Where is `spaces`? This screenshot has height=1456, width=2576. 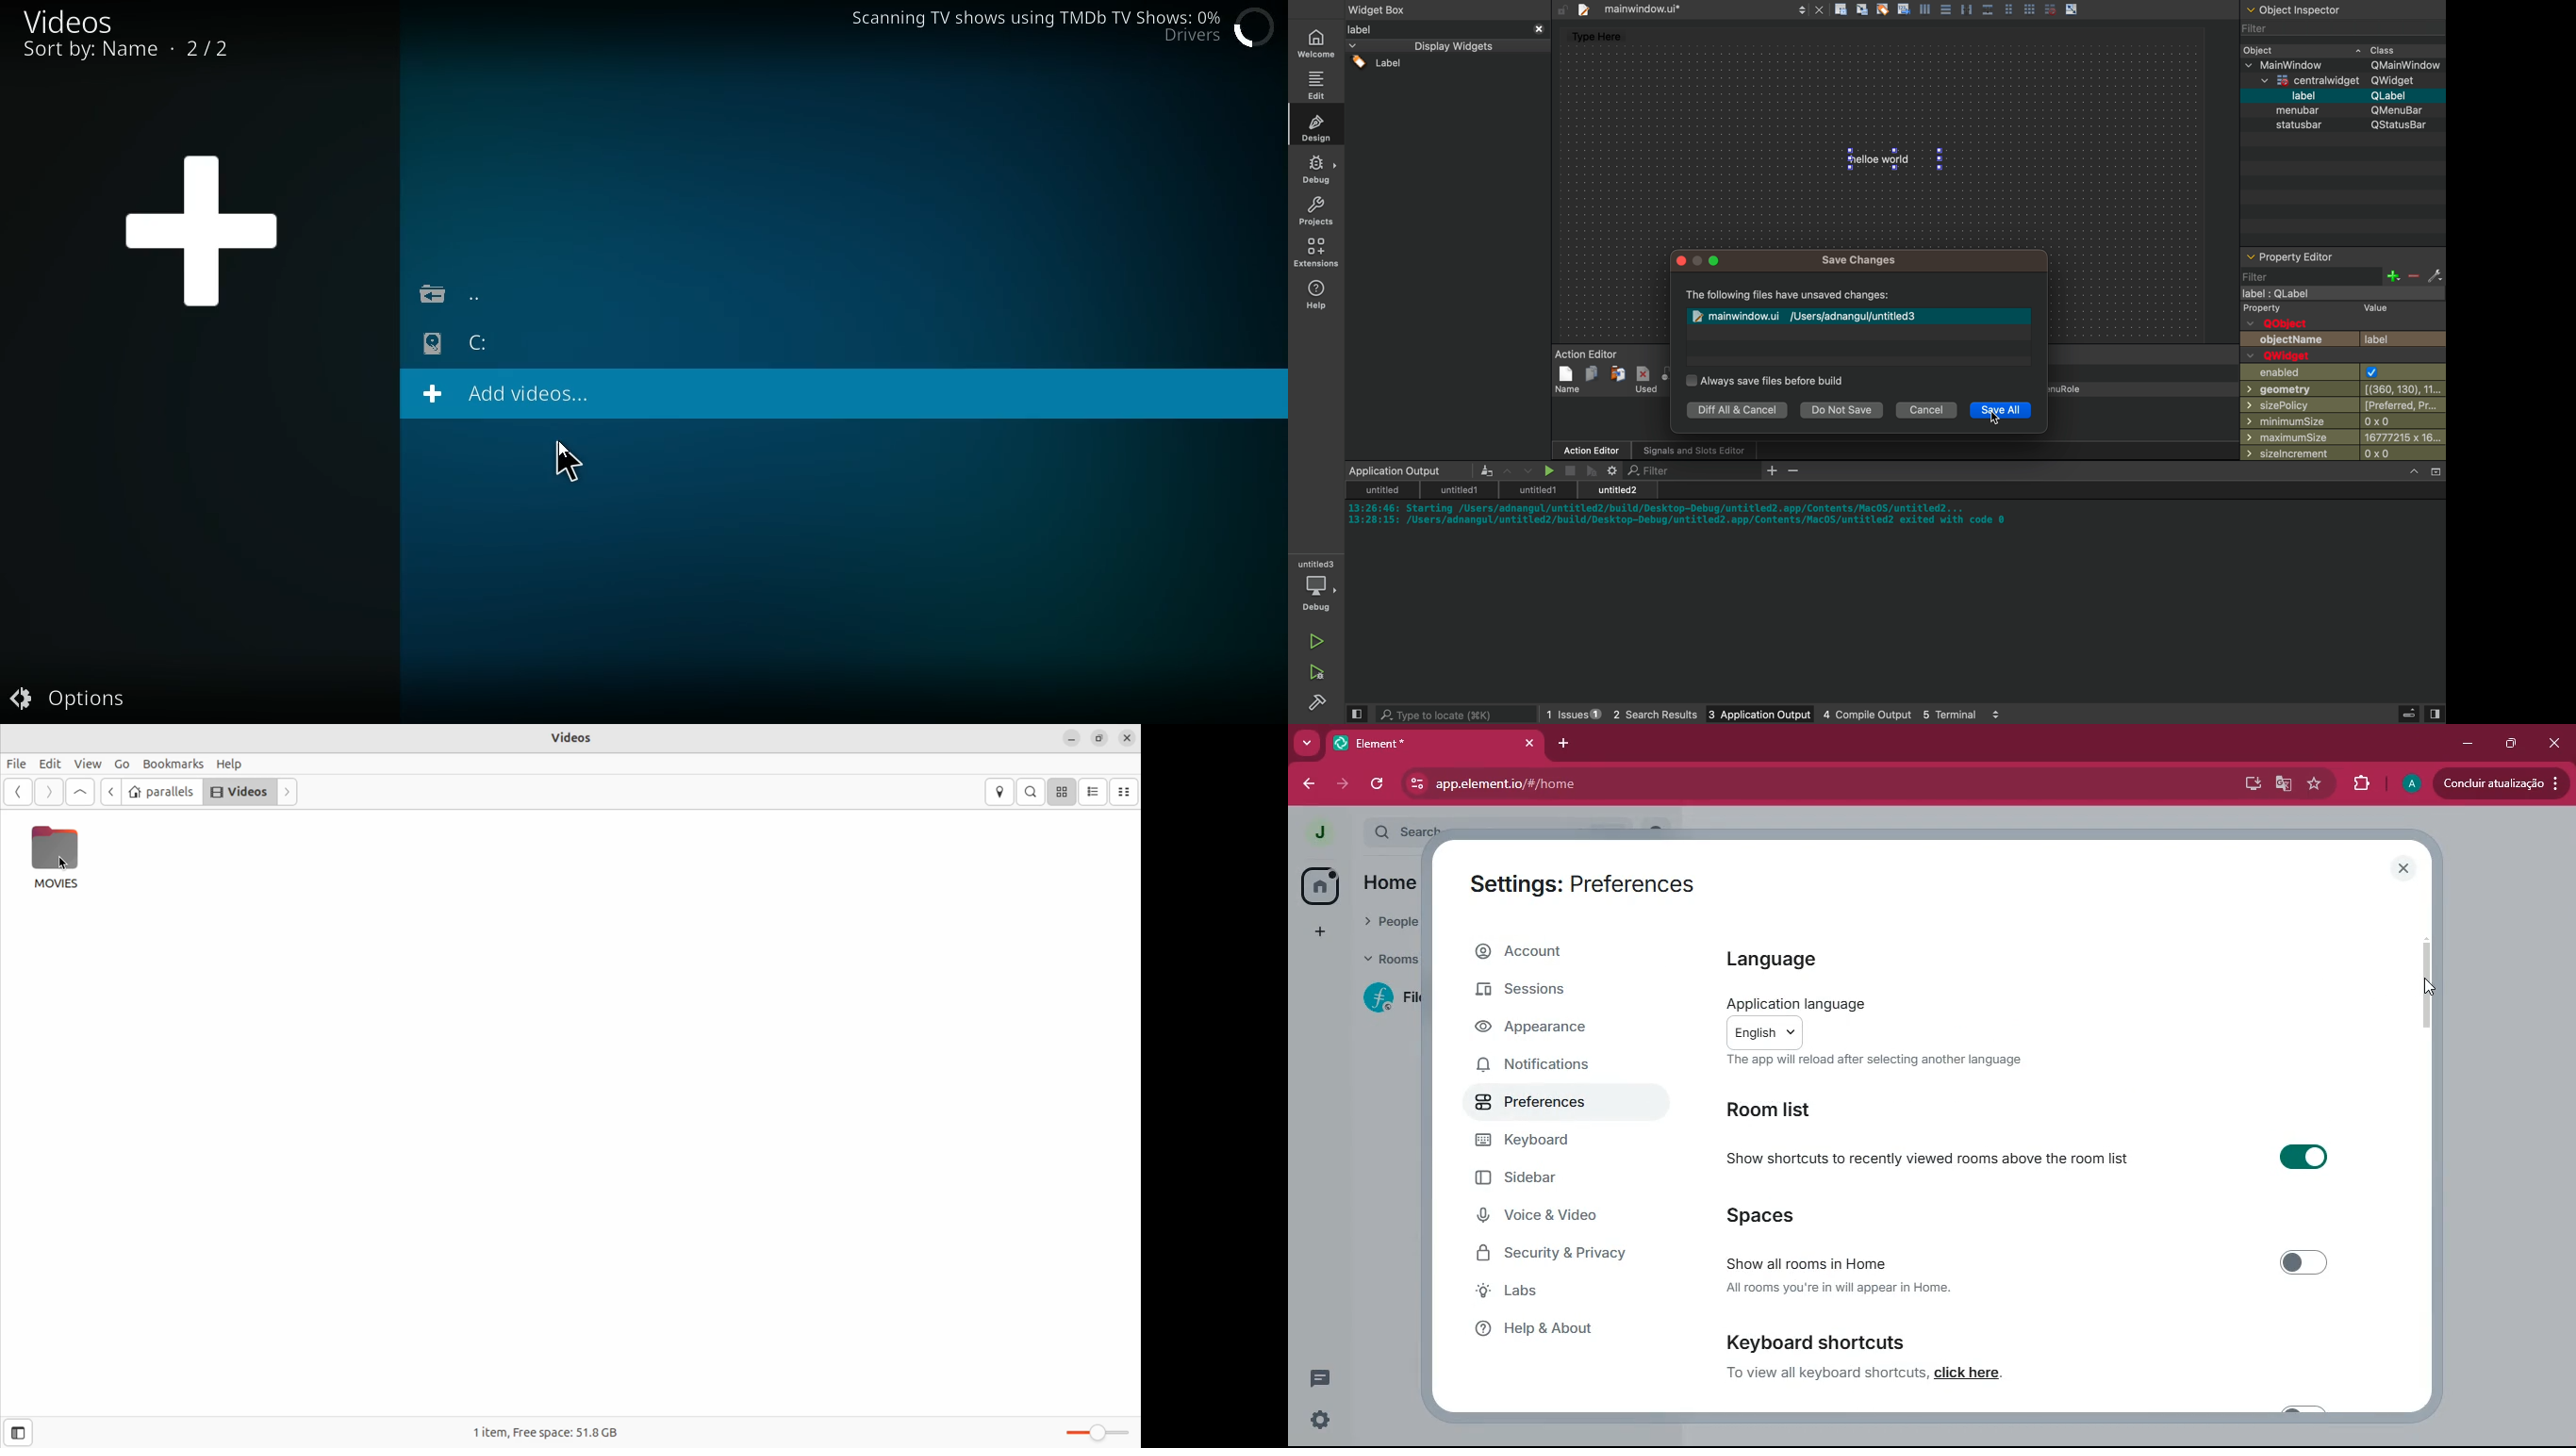
spaces is located at coordinates (1769, 1216).